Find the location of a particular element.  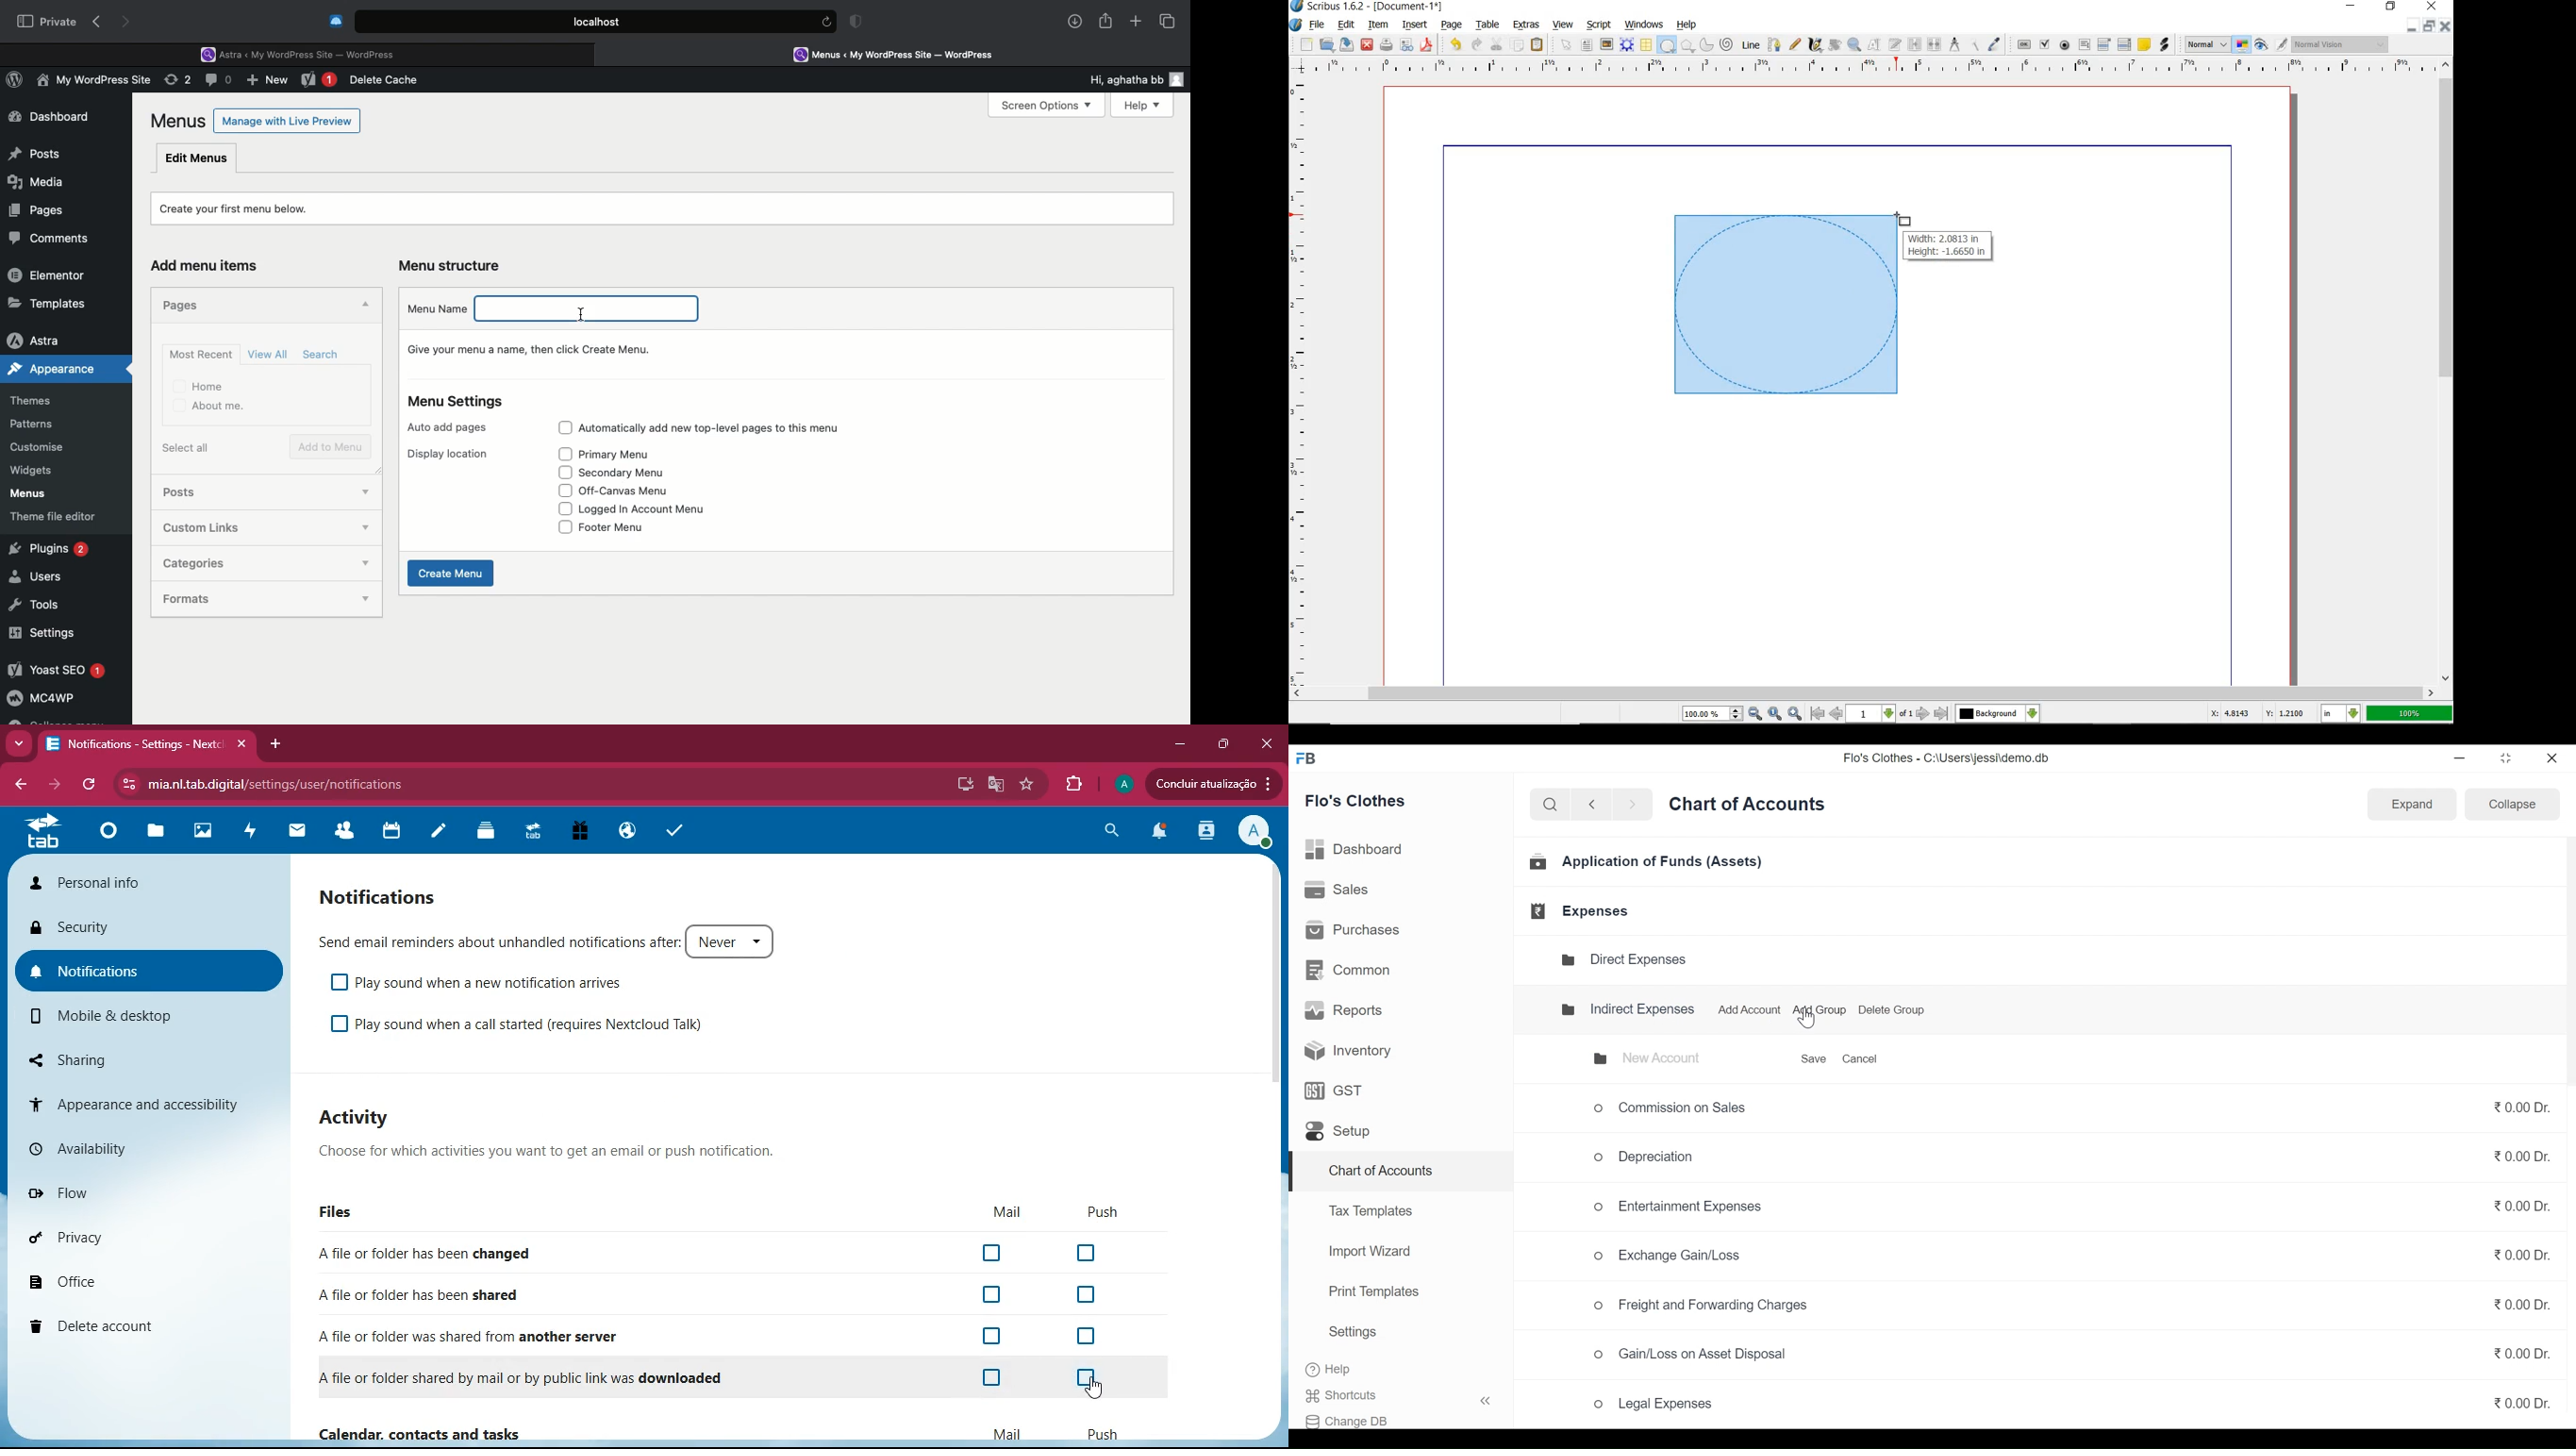

₹0.00Dr. is located at coordinates (2519, 1109).